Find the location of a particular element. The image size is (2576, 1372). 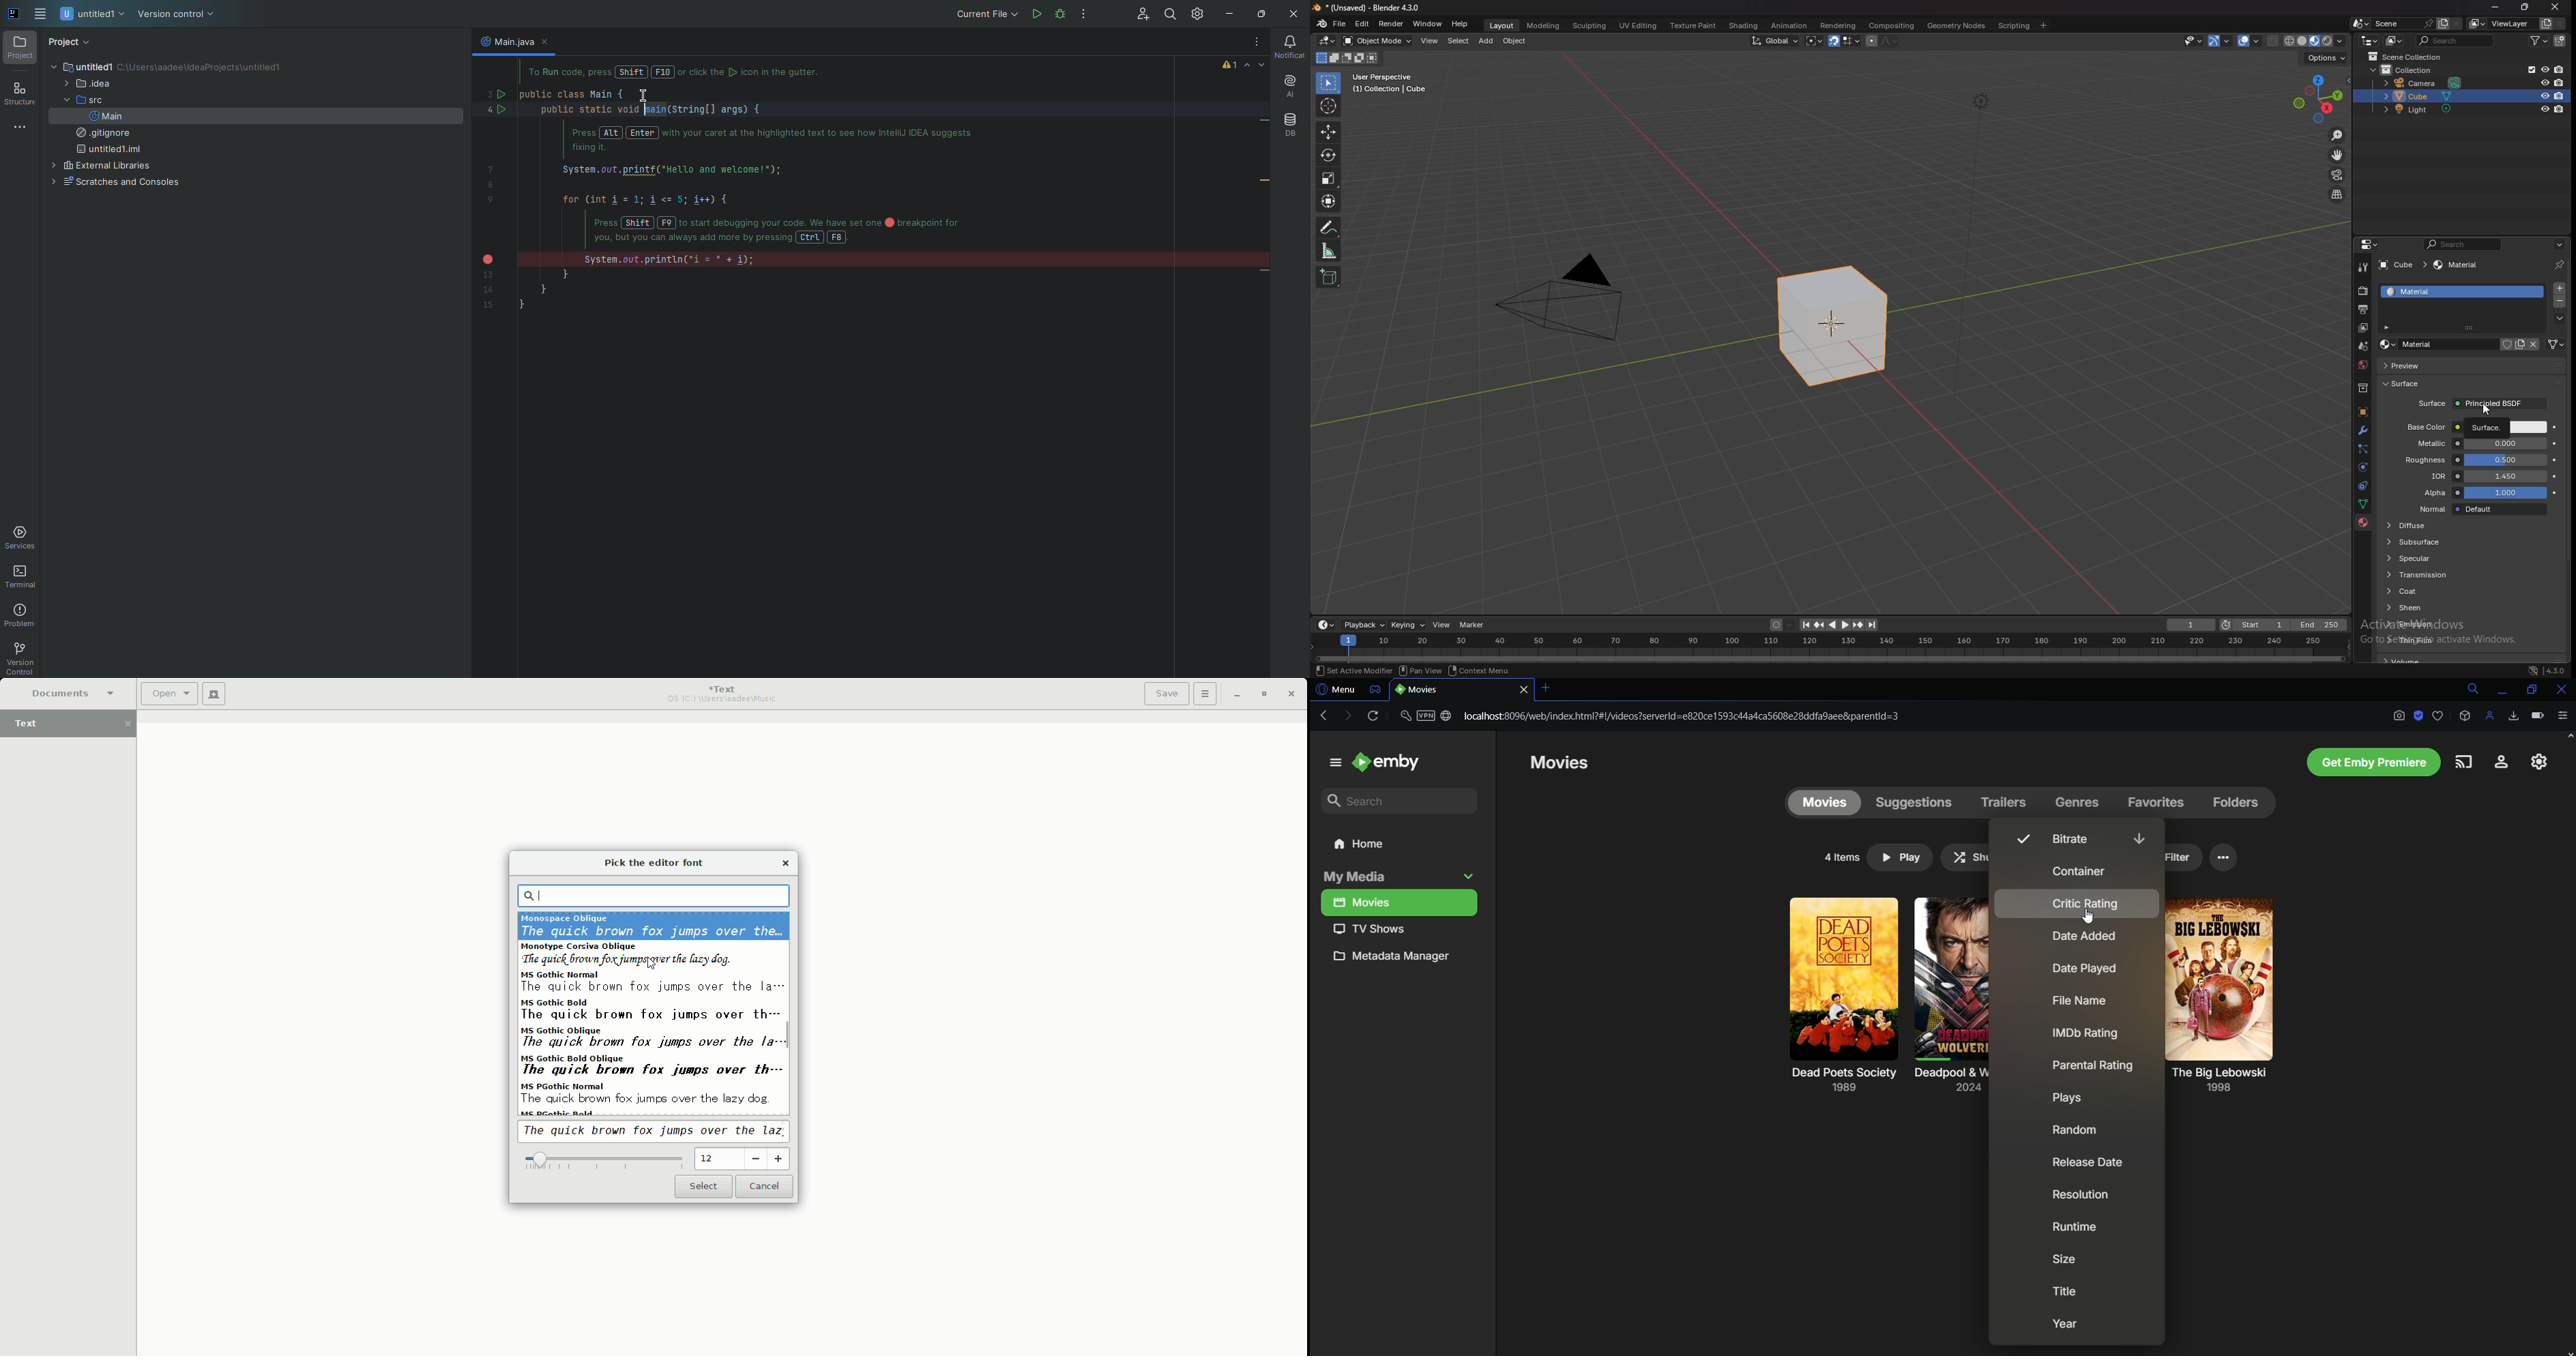

Extensions is located at coordinates (2465, 716).